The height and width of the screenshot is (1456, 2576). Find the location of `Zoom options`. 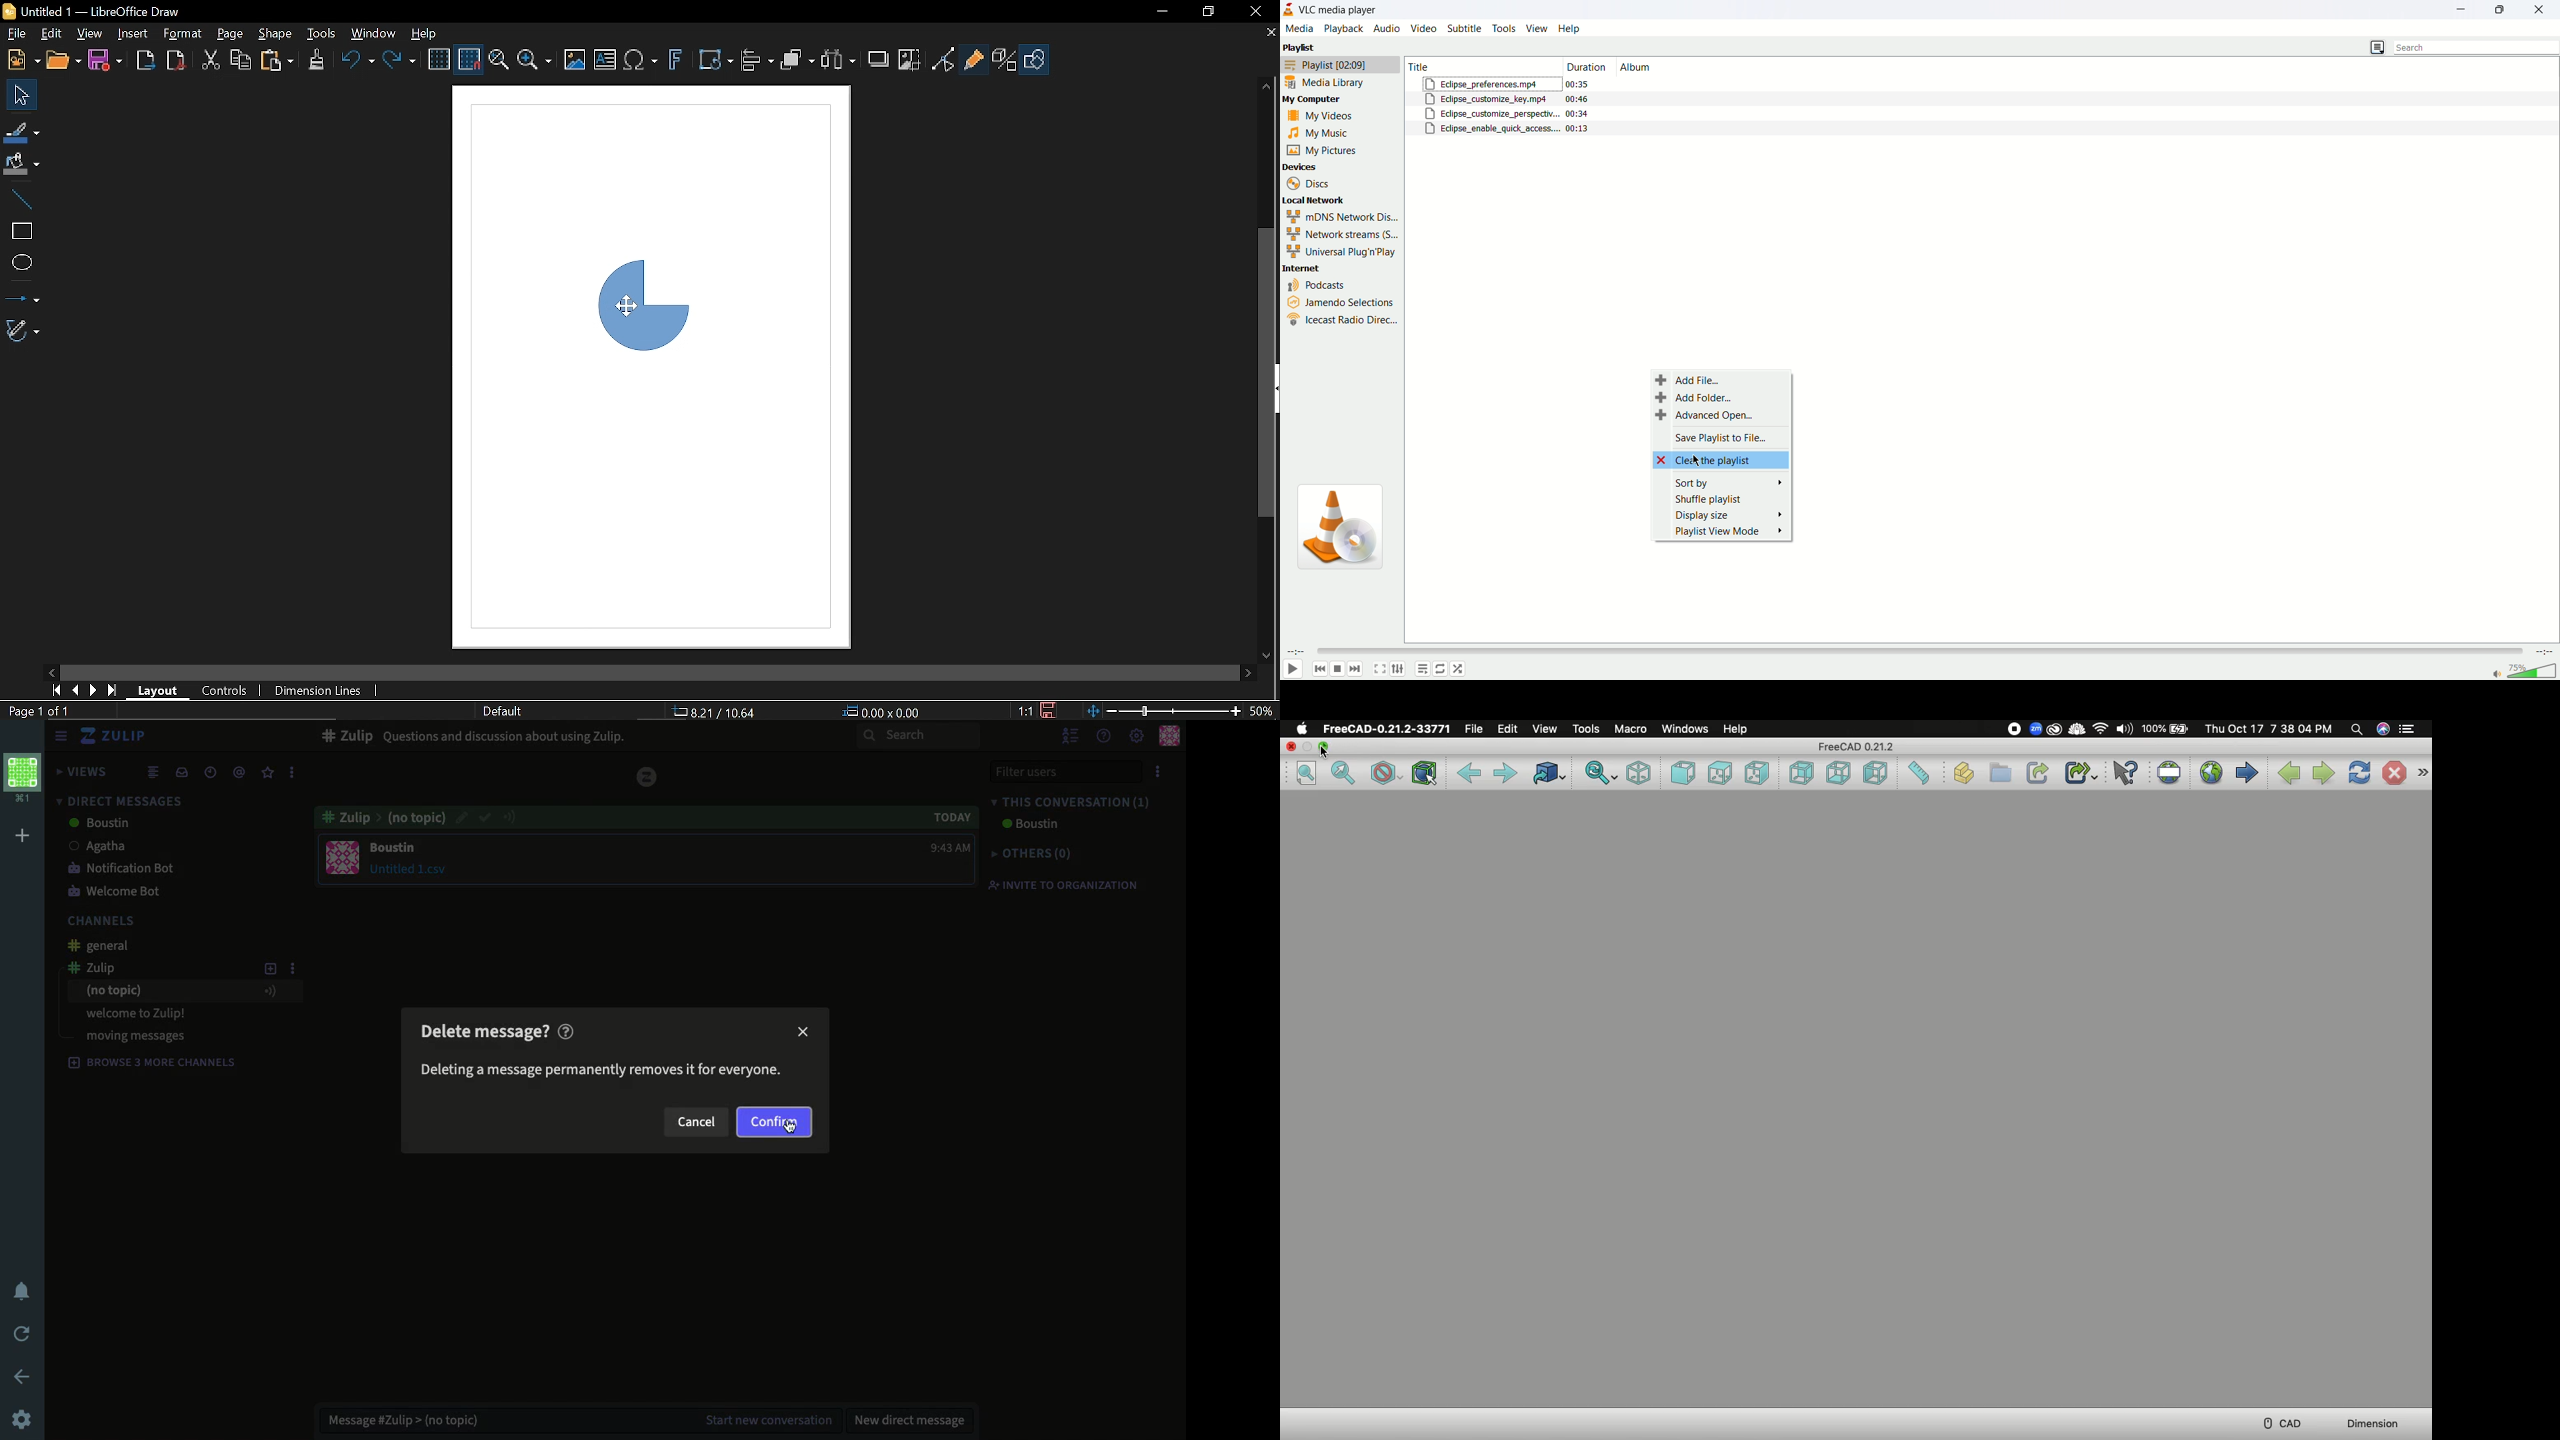

Zoom options is located at coordinates (534, 60).